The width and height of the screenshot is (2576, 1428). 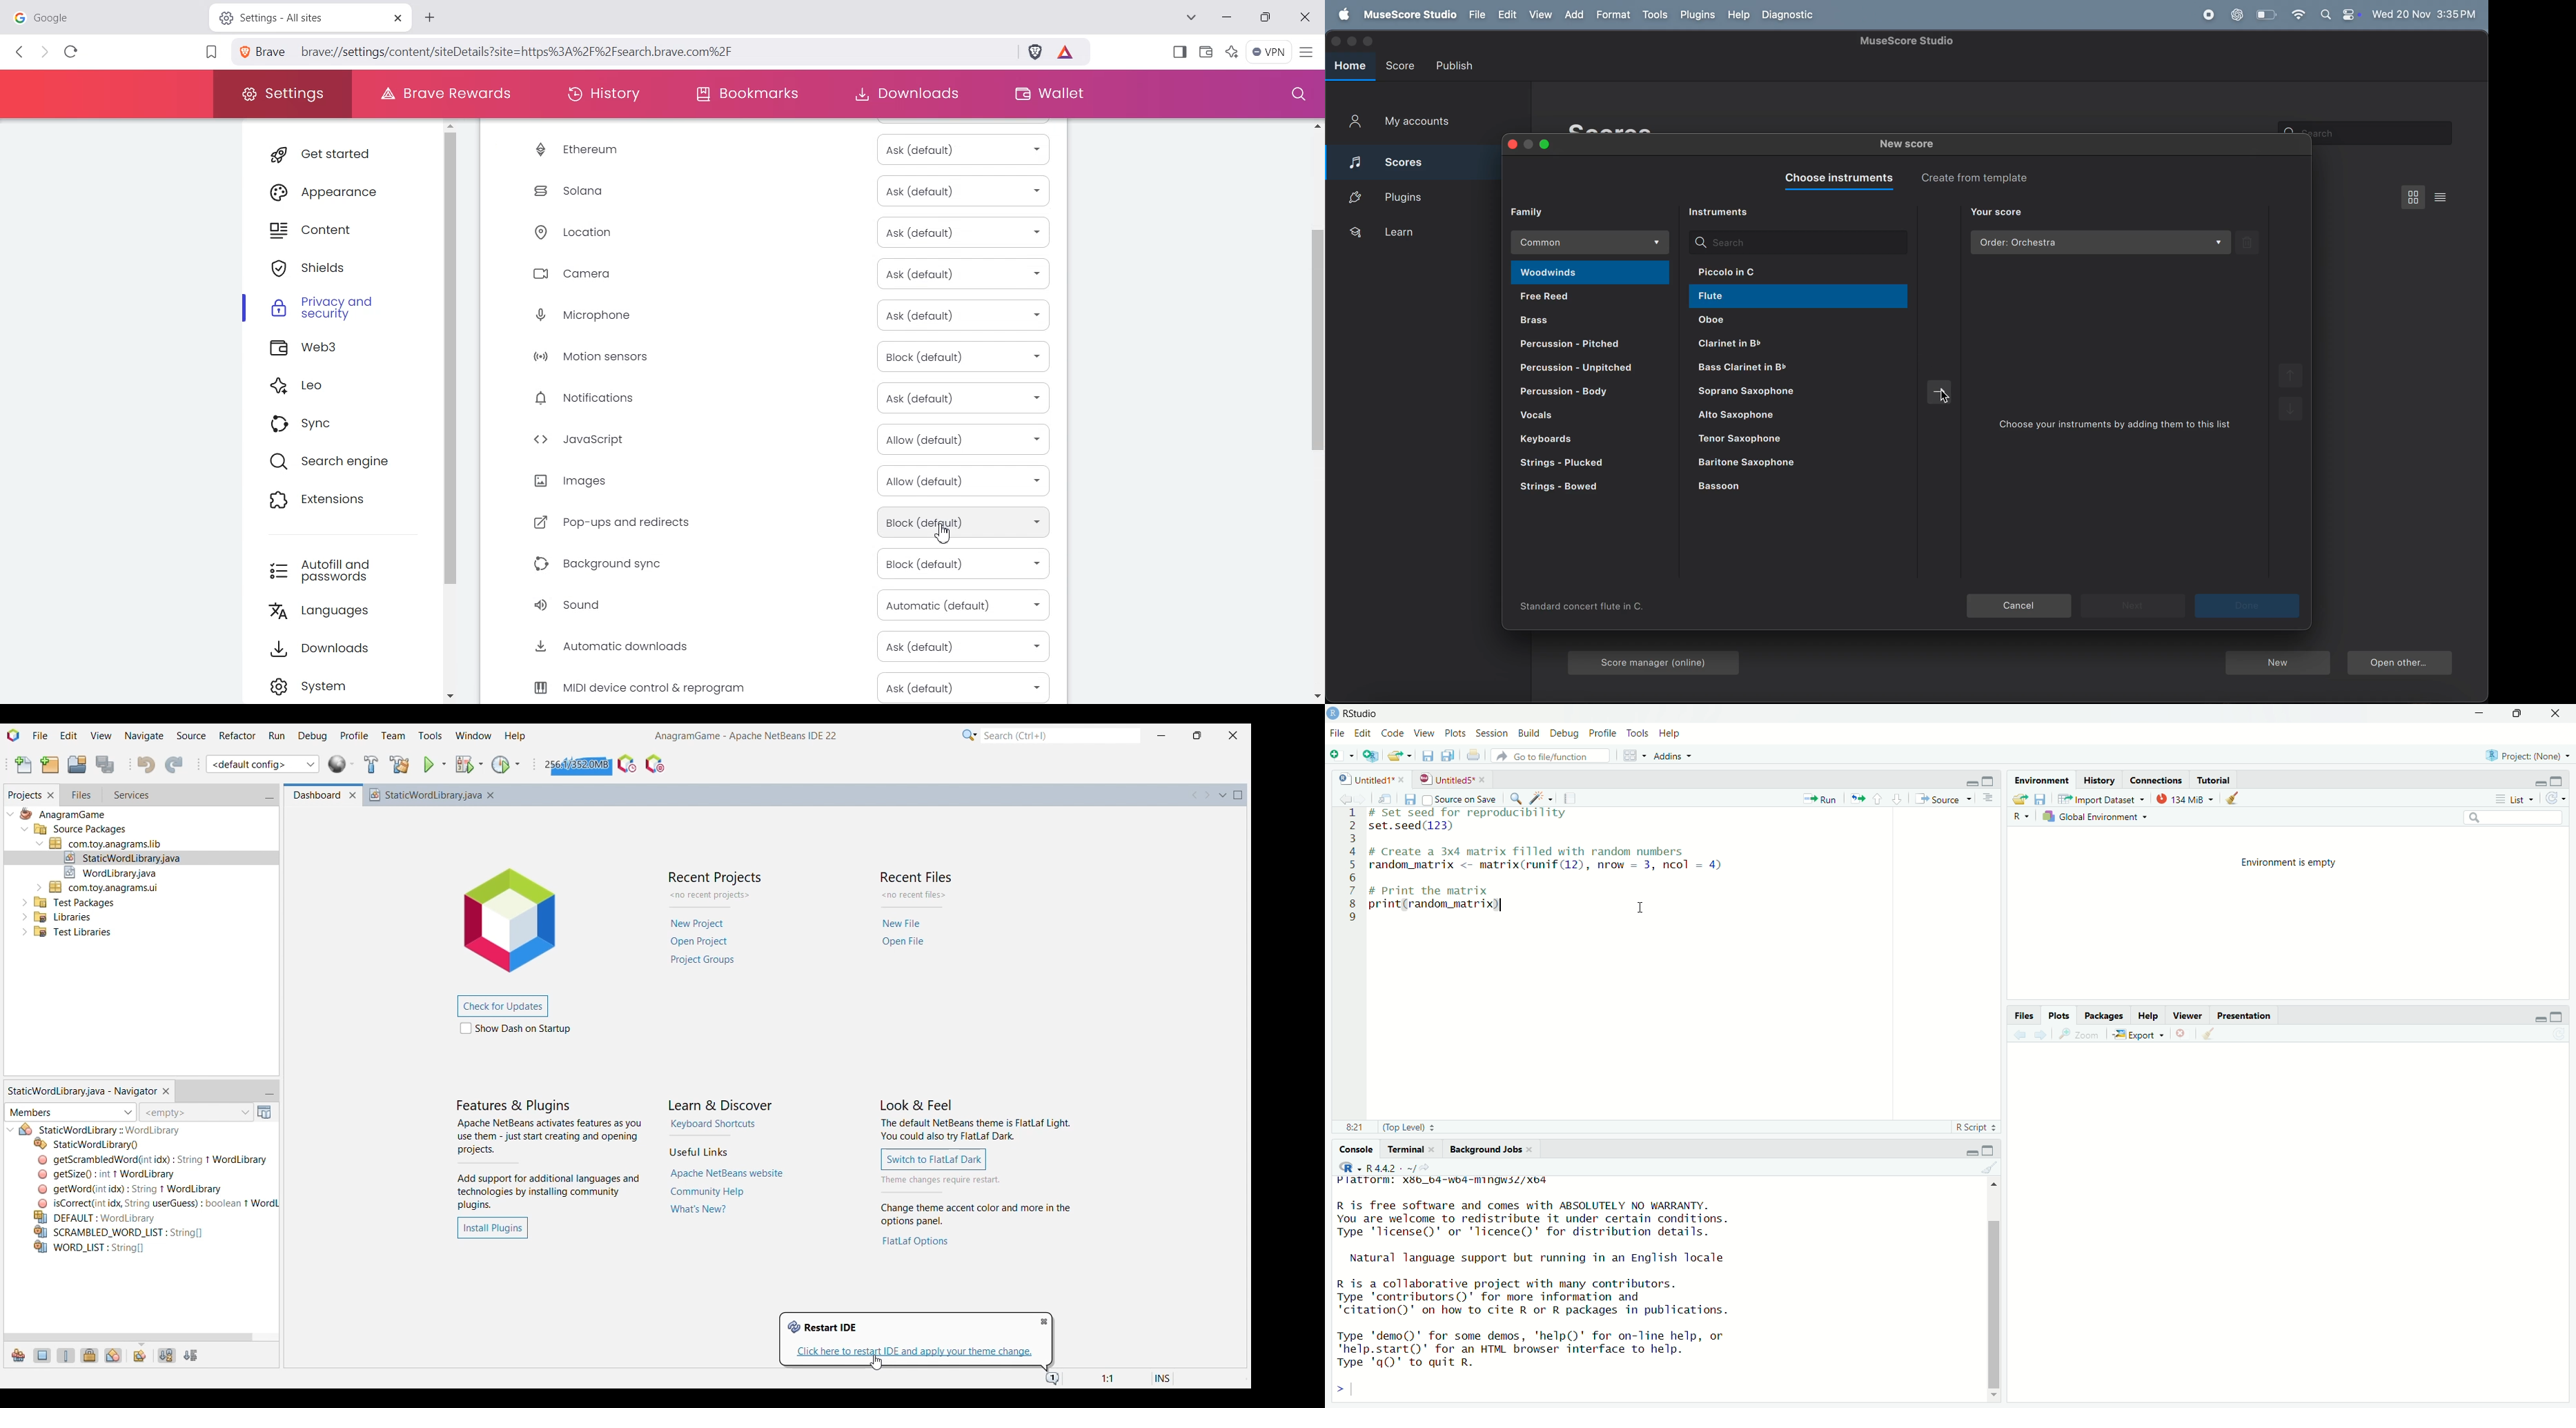 I want to click on apple widgets, so click(x=2340, y=15).